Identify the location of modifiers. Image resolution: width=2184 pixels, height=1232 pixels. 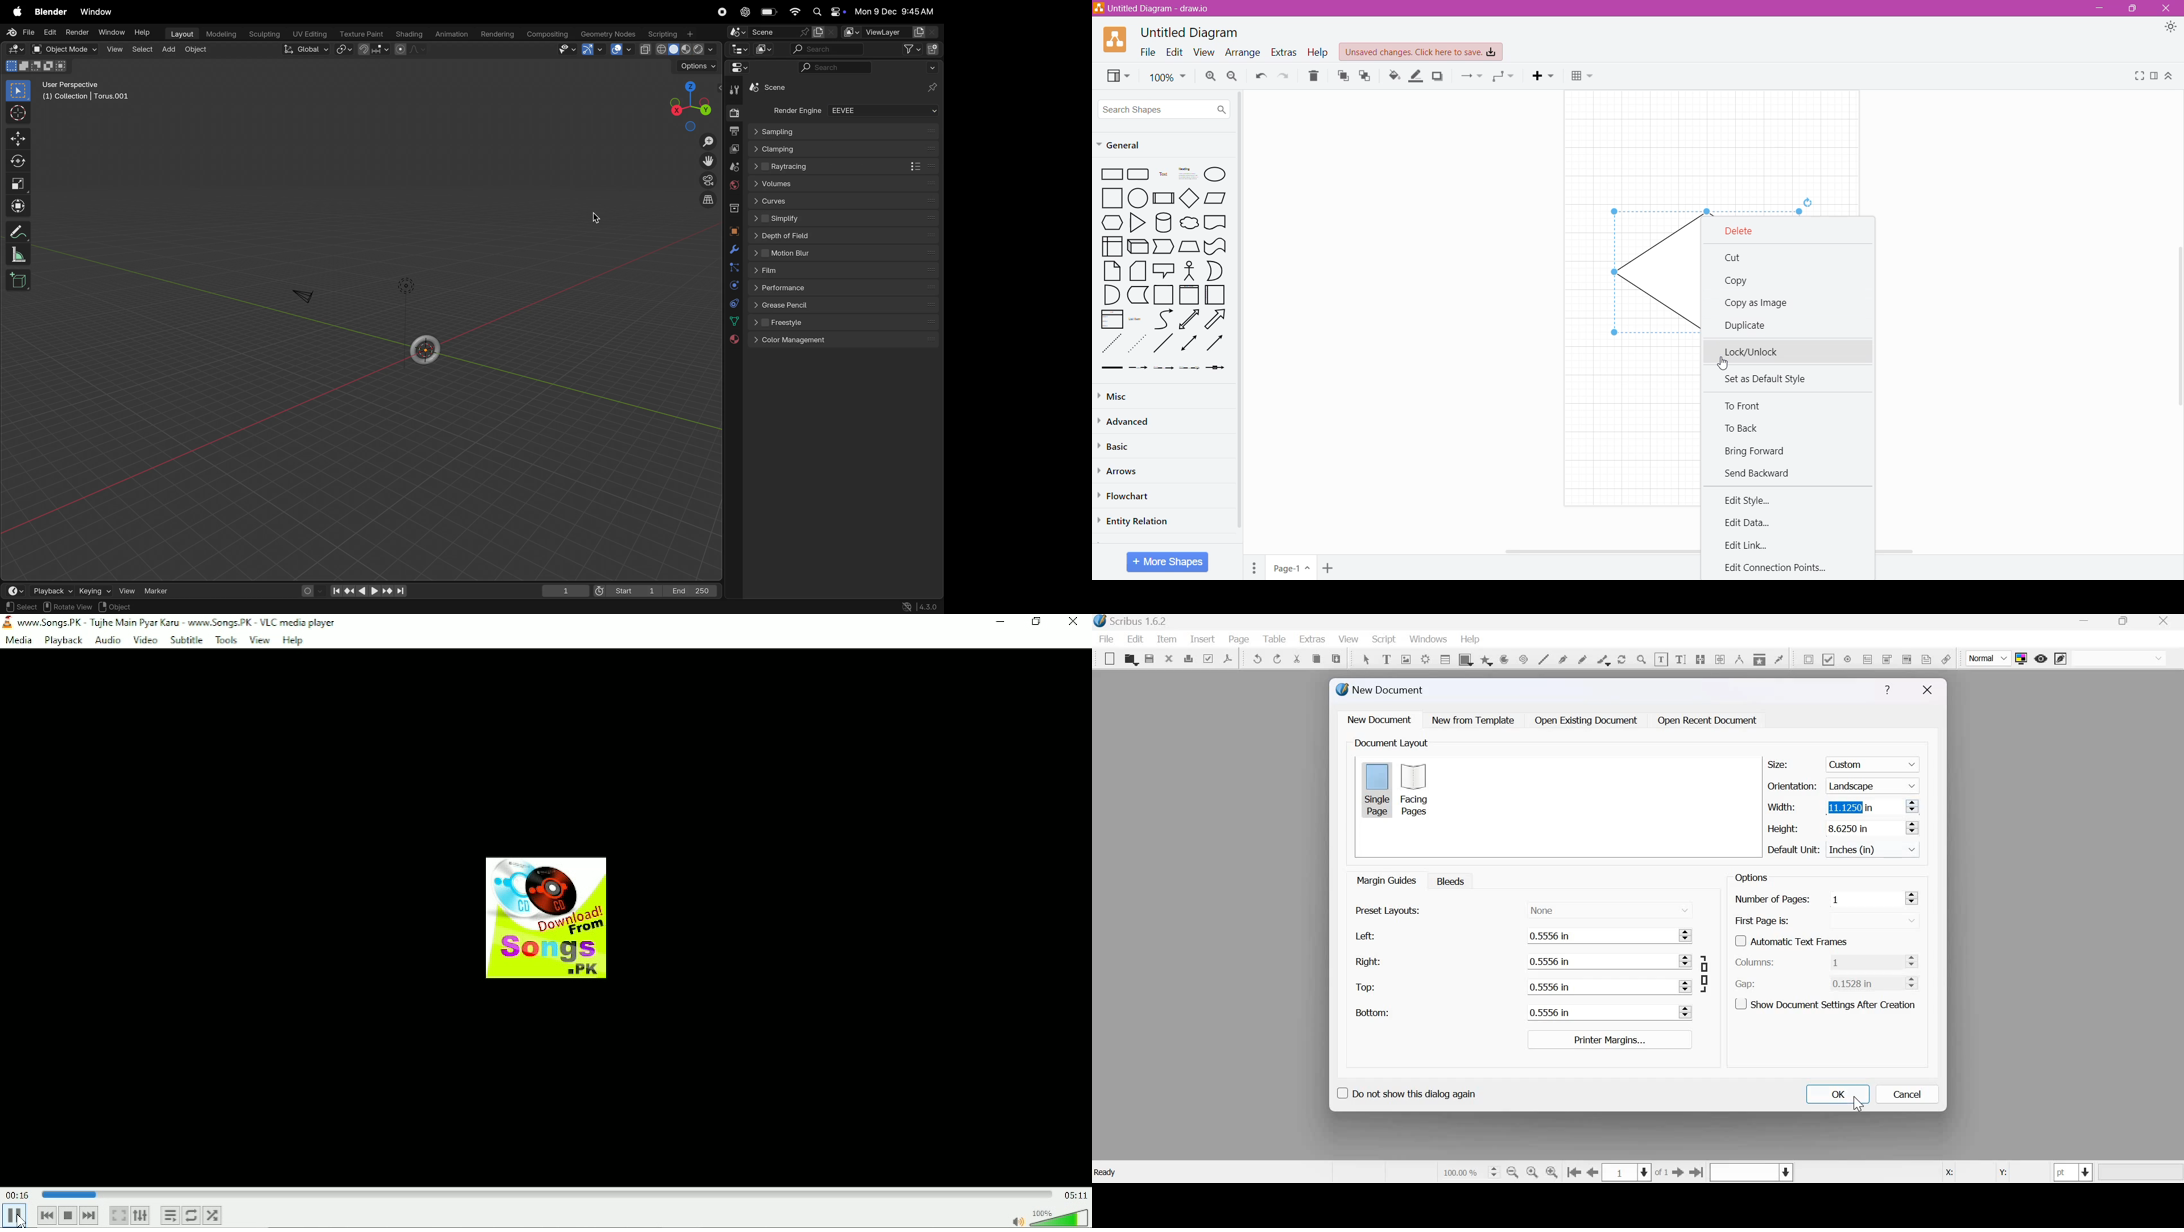
(733, 250).